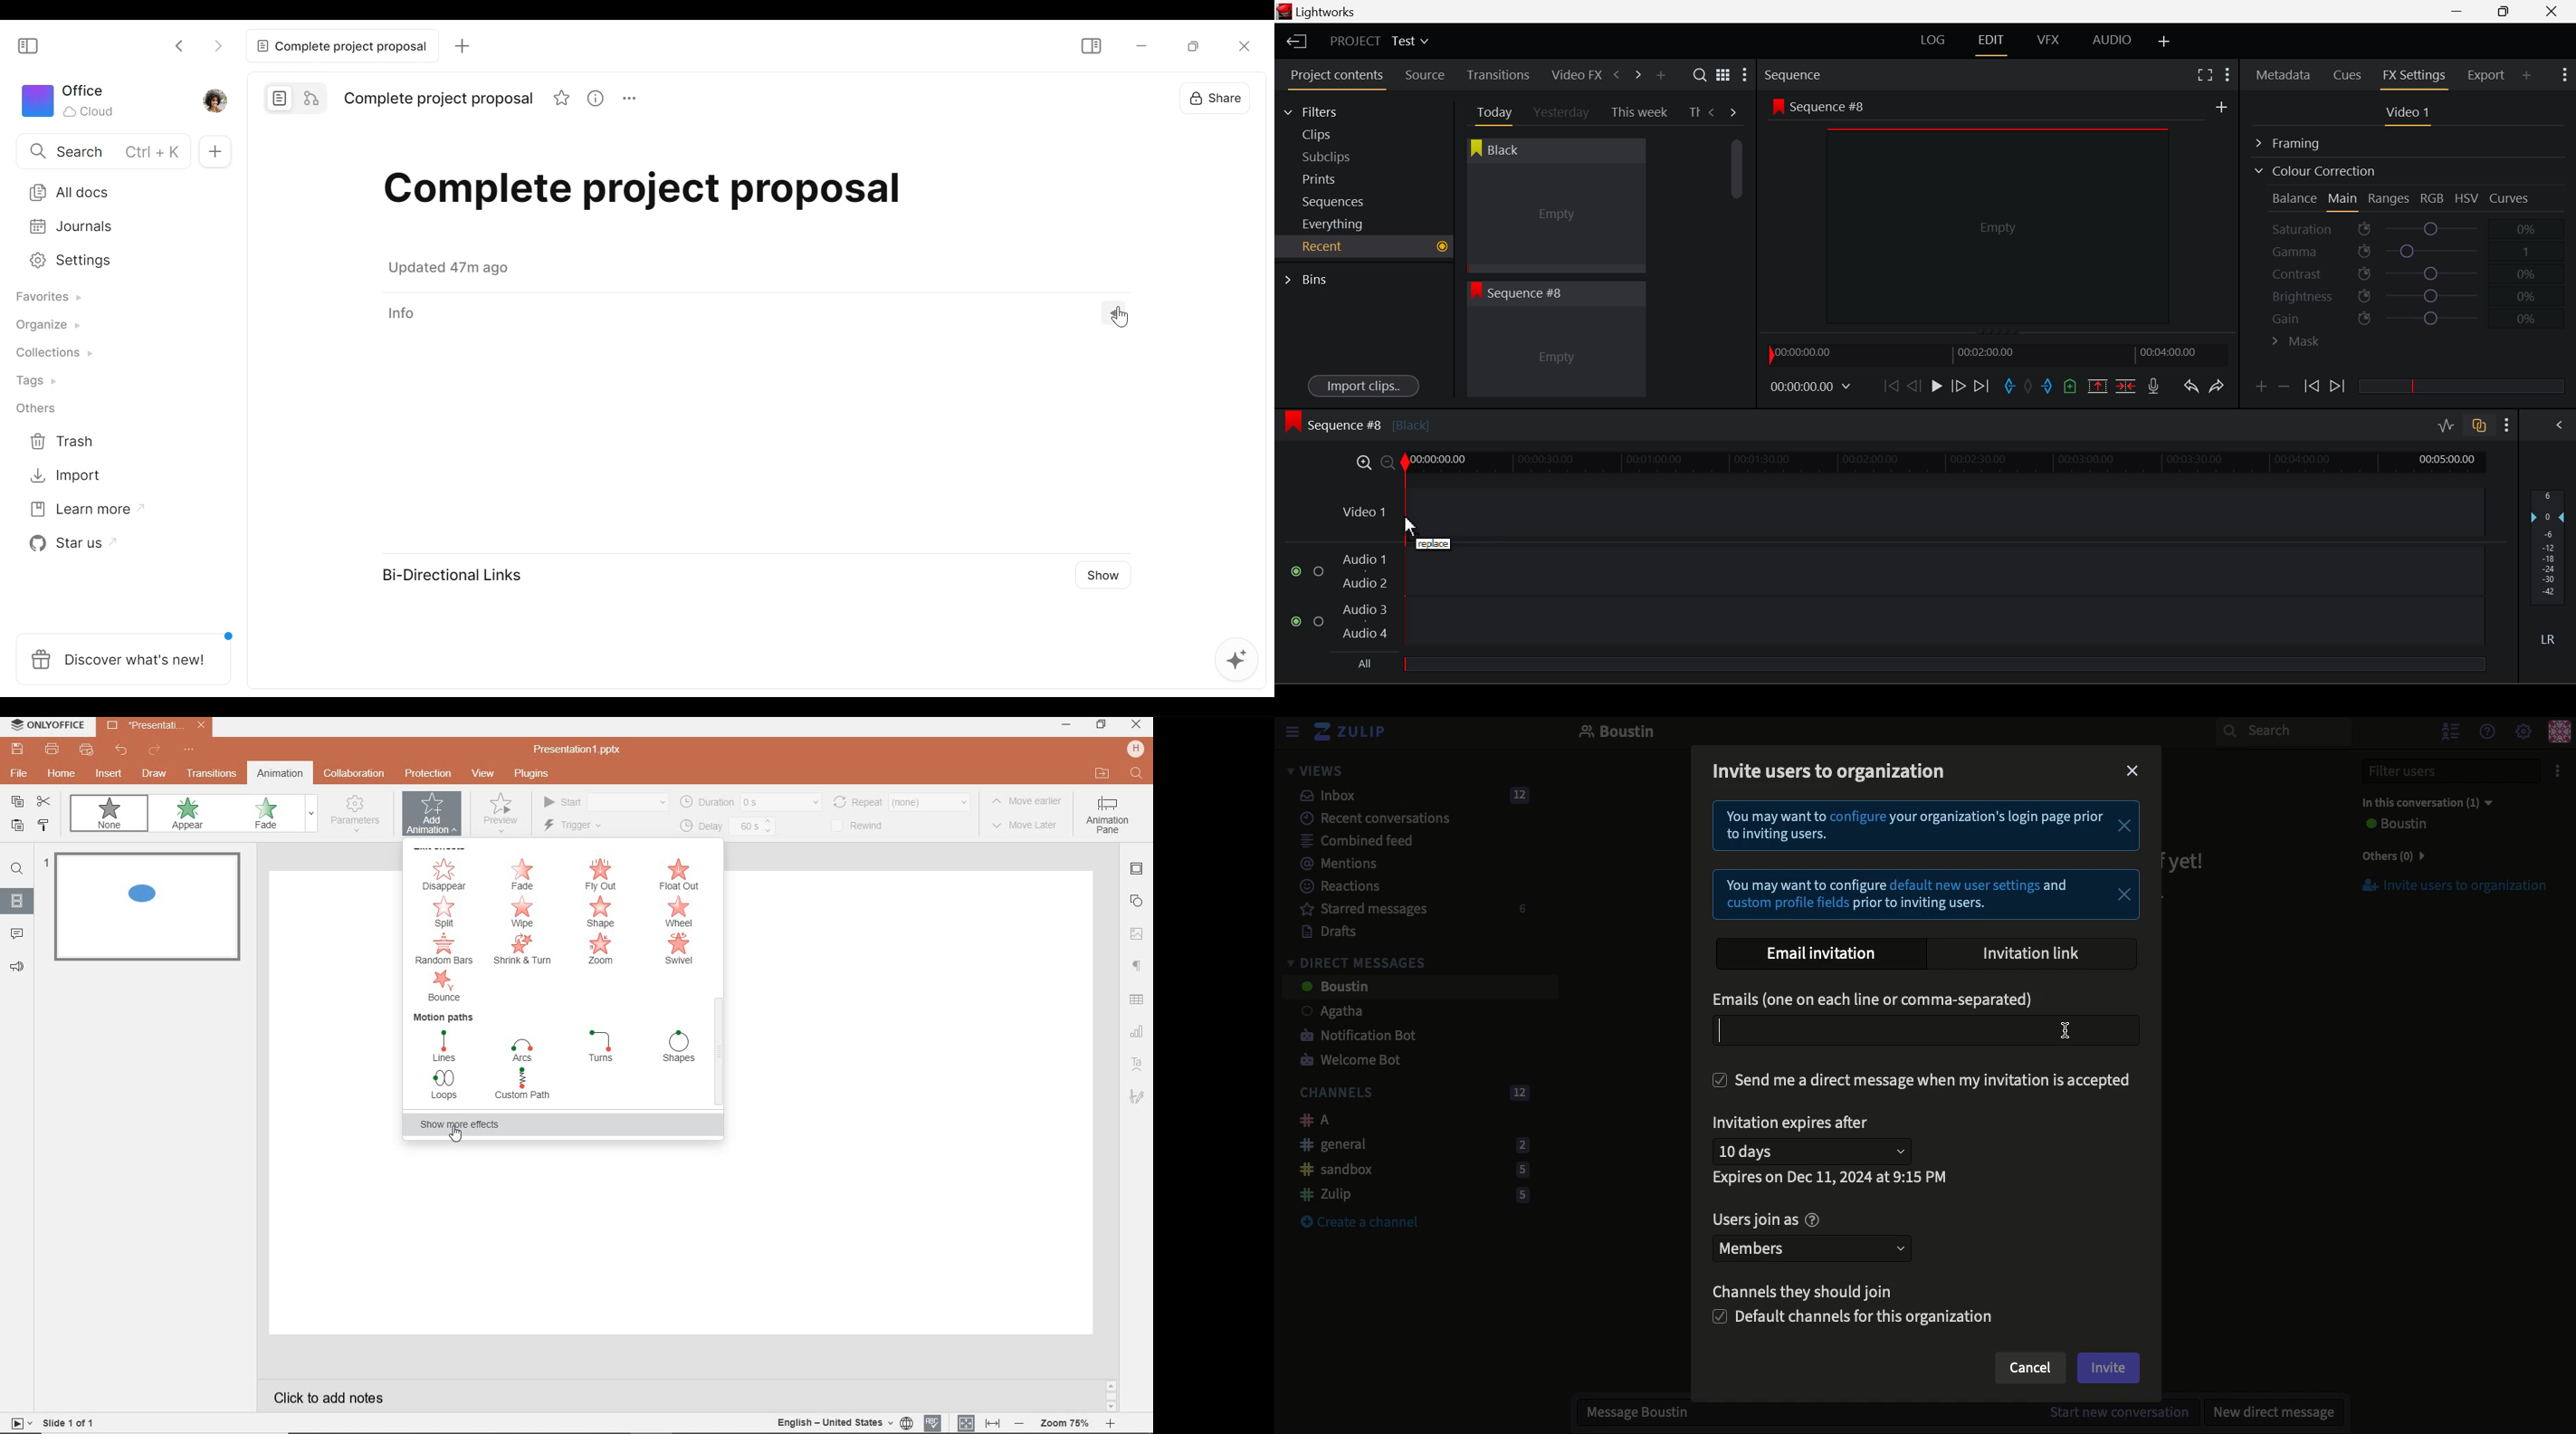 The height and width of the screenshot is (1456, 2576). I want to click on Sequences, so click(1337, 200).